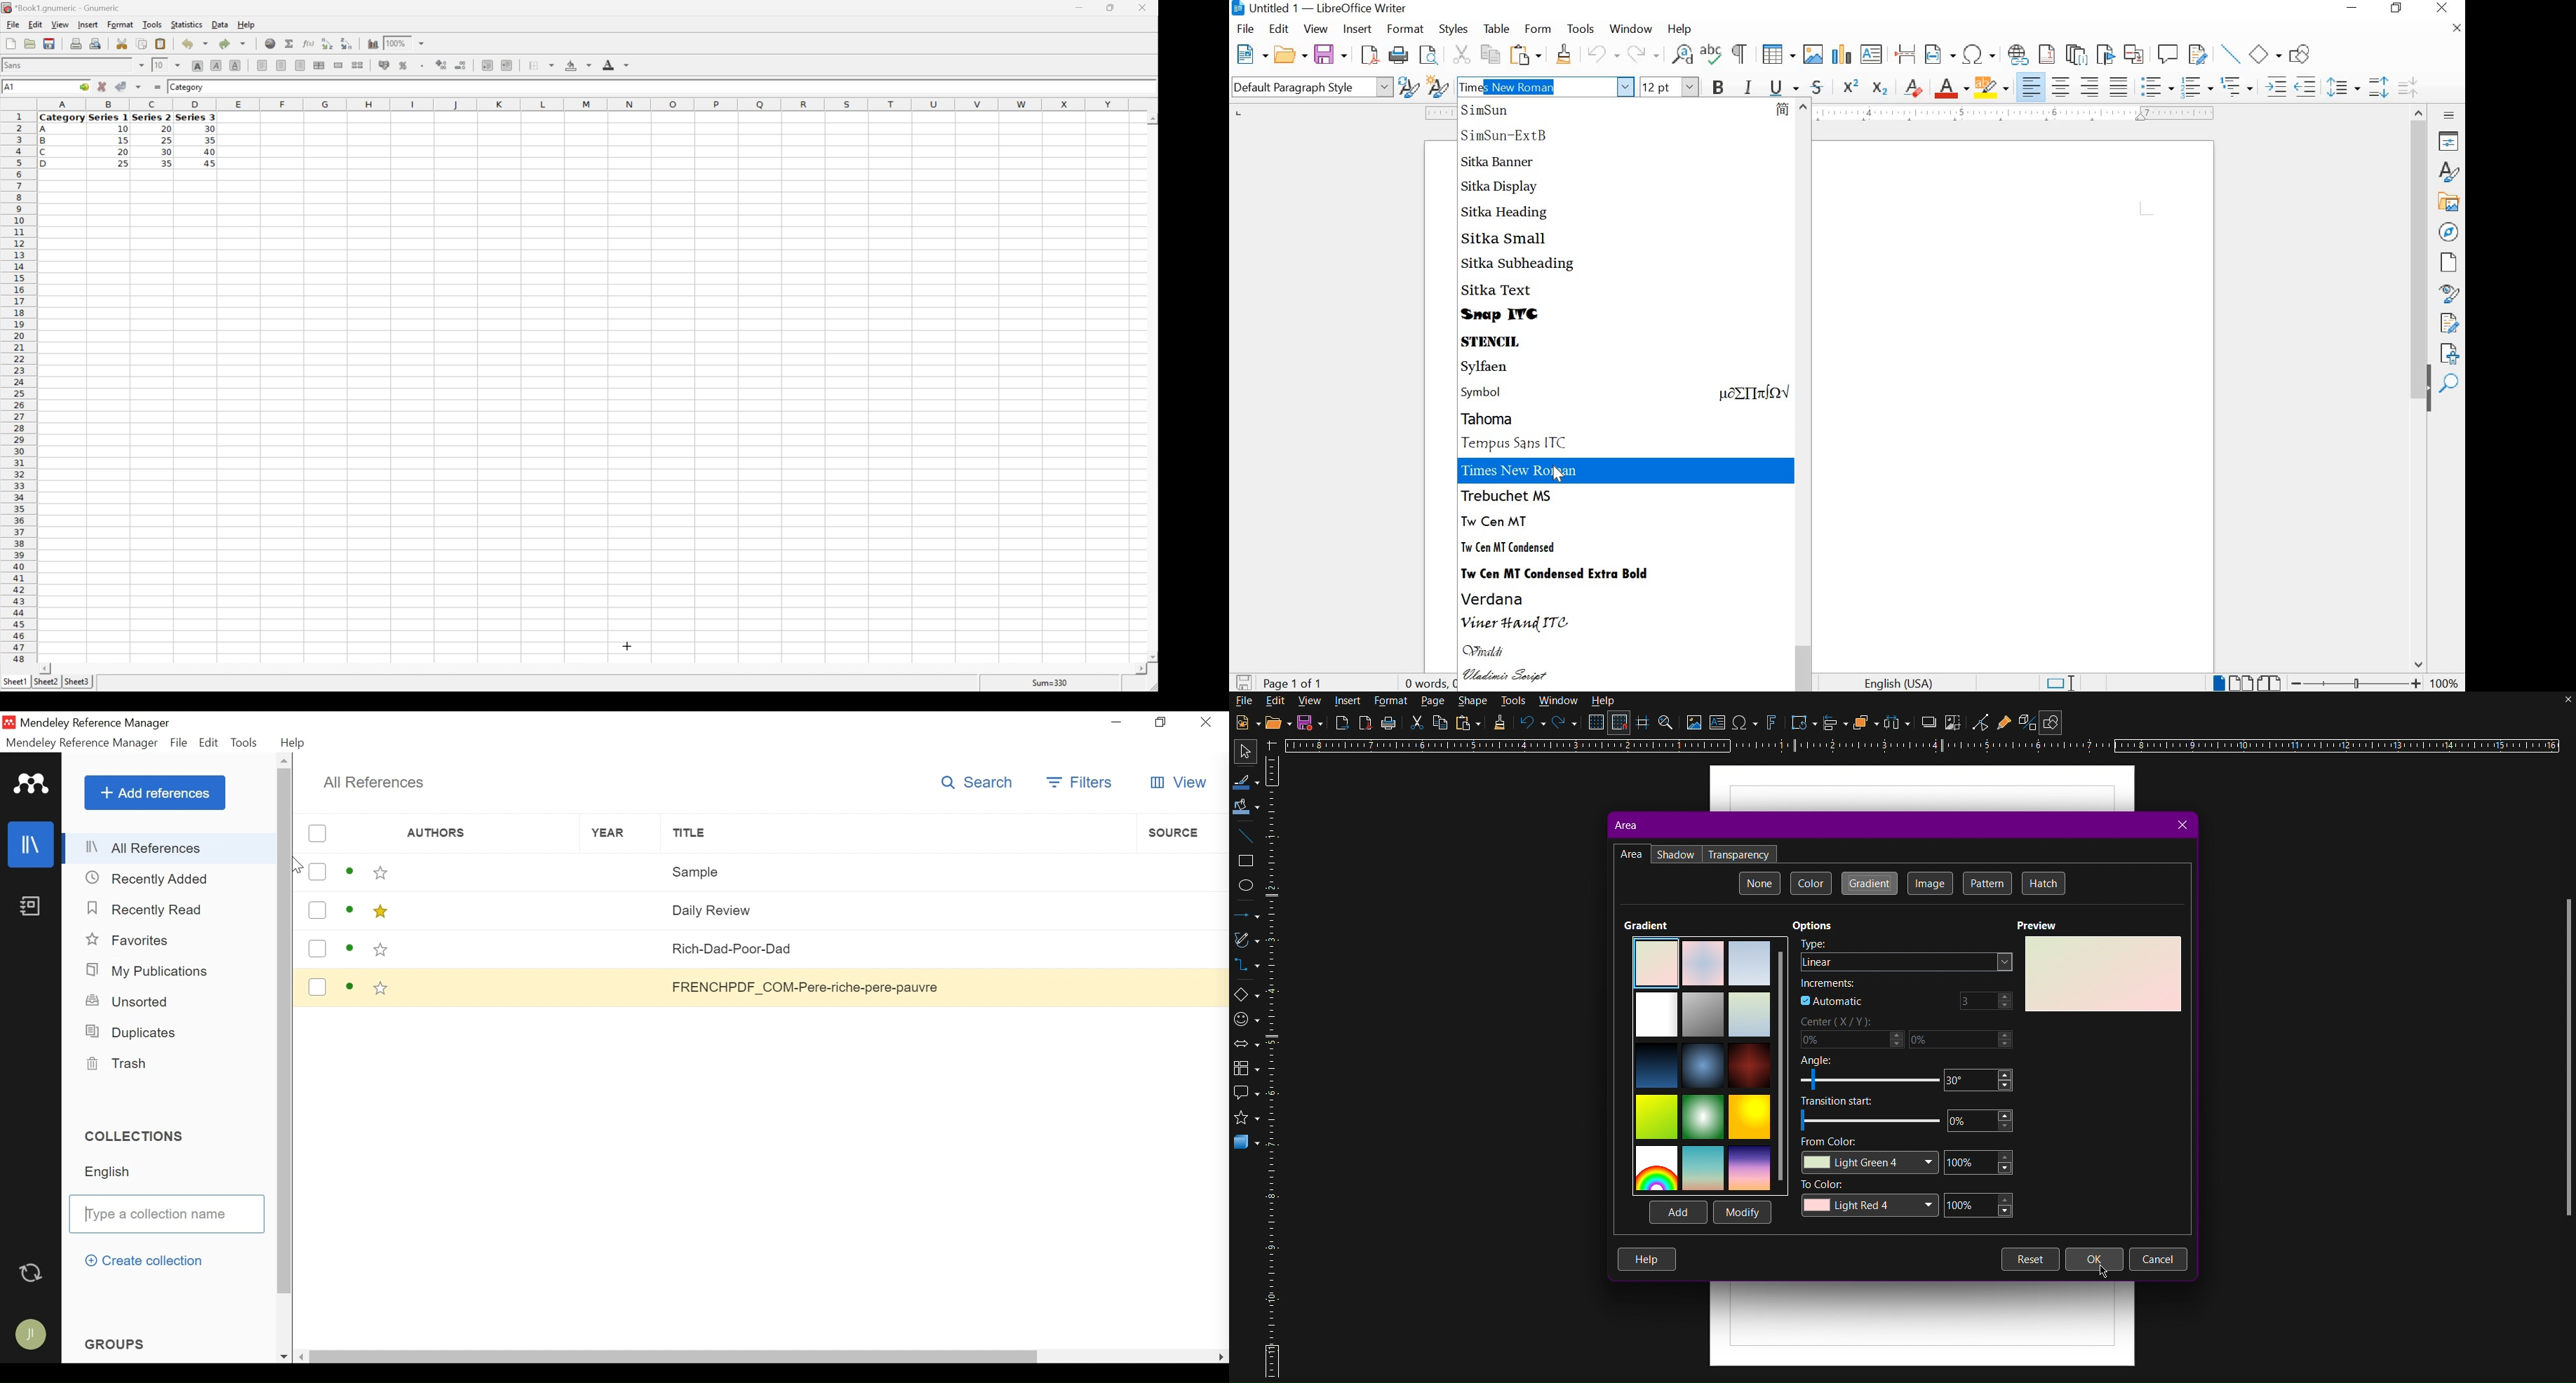  Describe the element at coordinates (1841, 55) in the screenshot. I see `INSERT CHAT` at that location.